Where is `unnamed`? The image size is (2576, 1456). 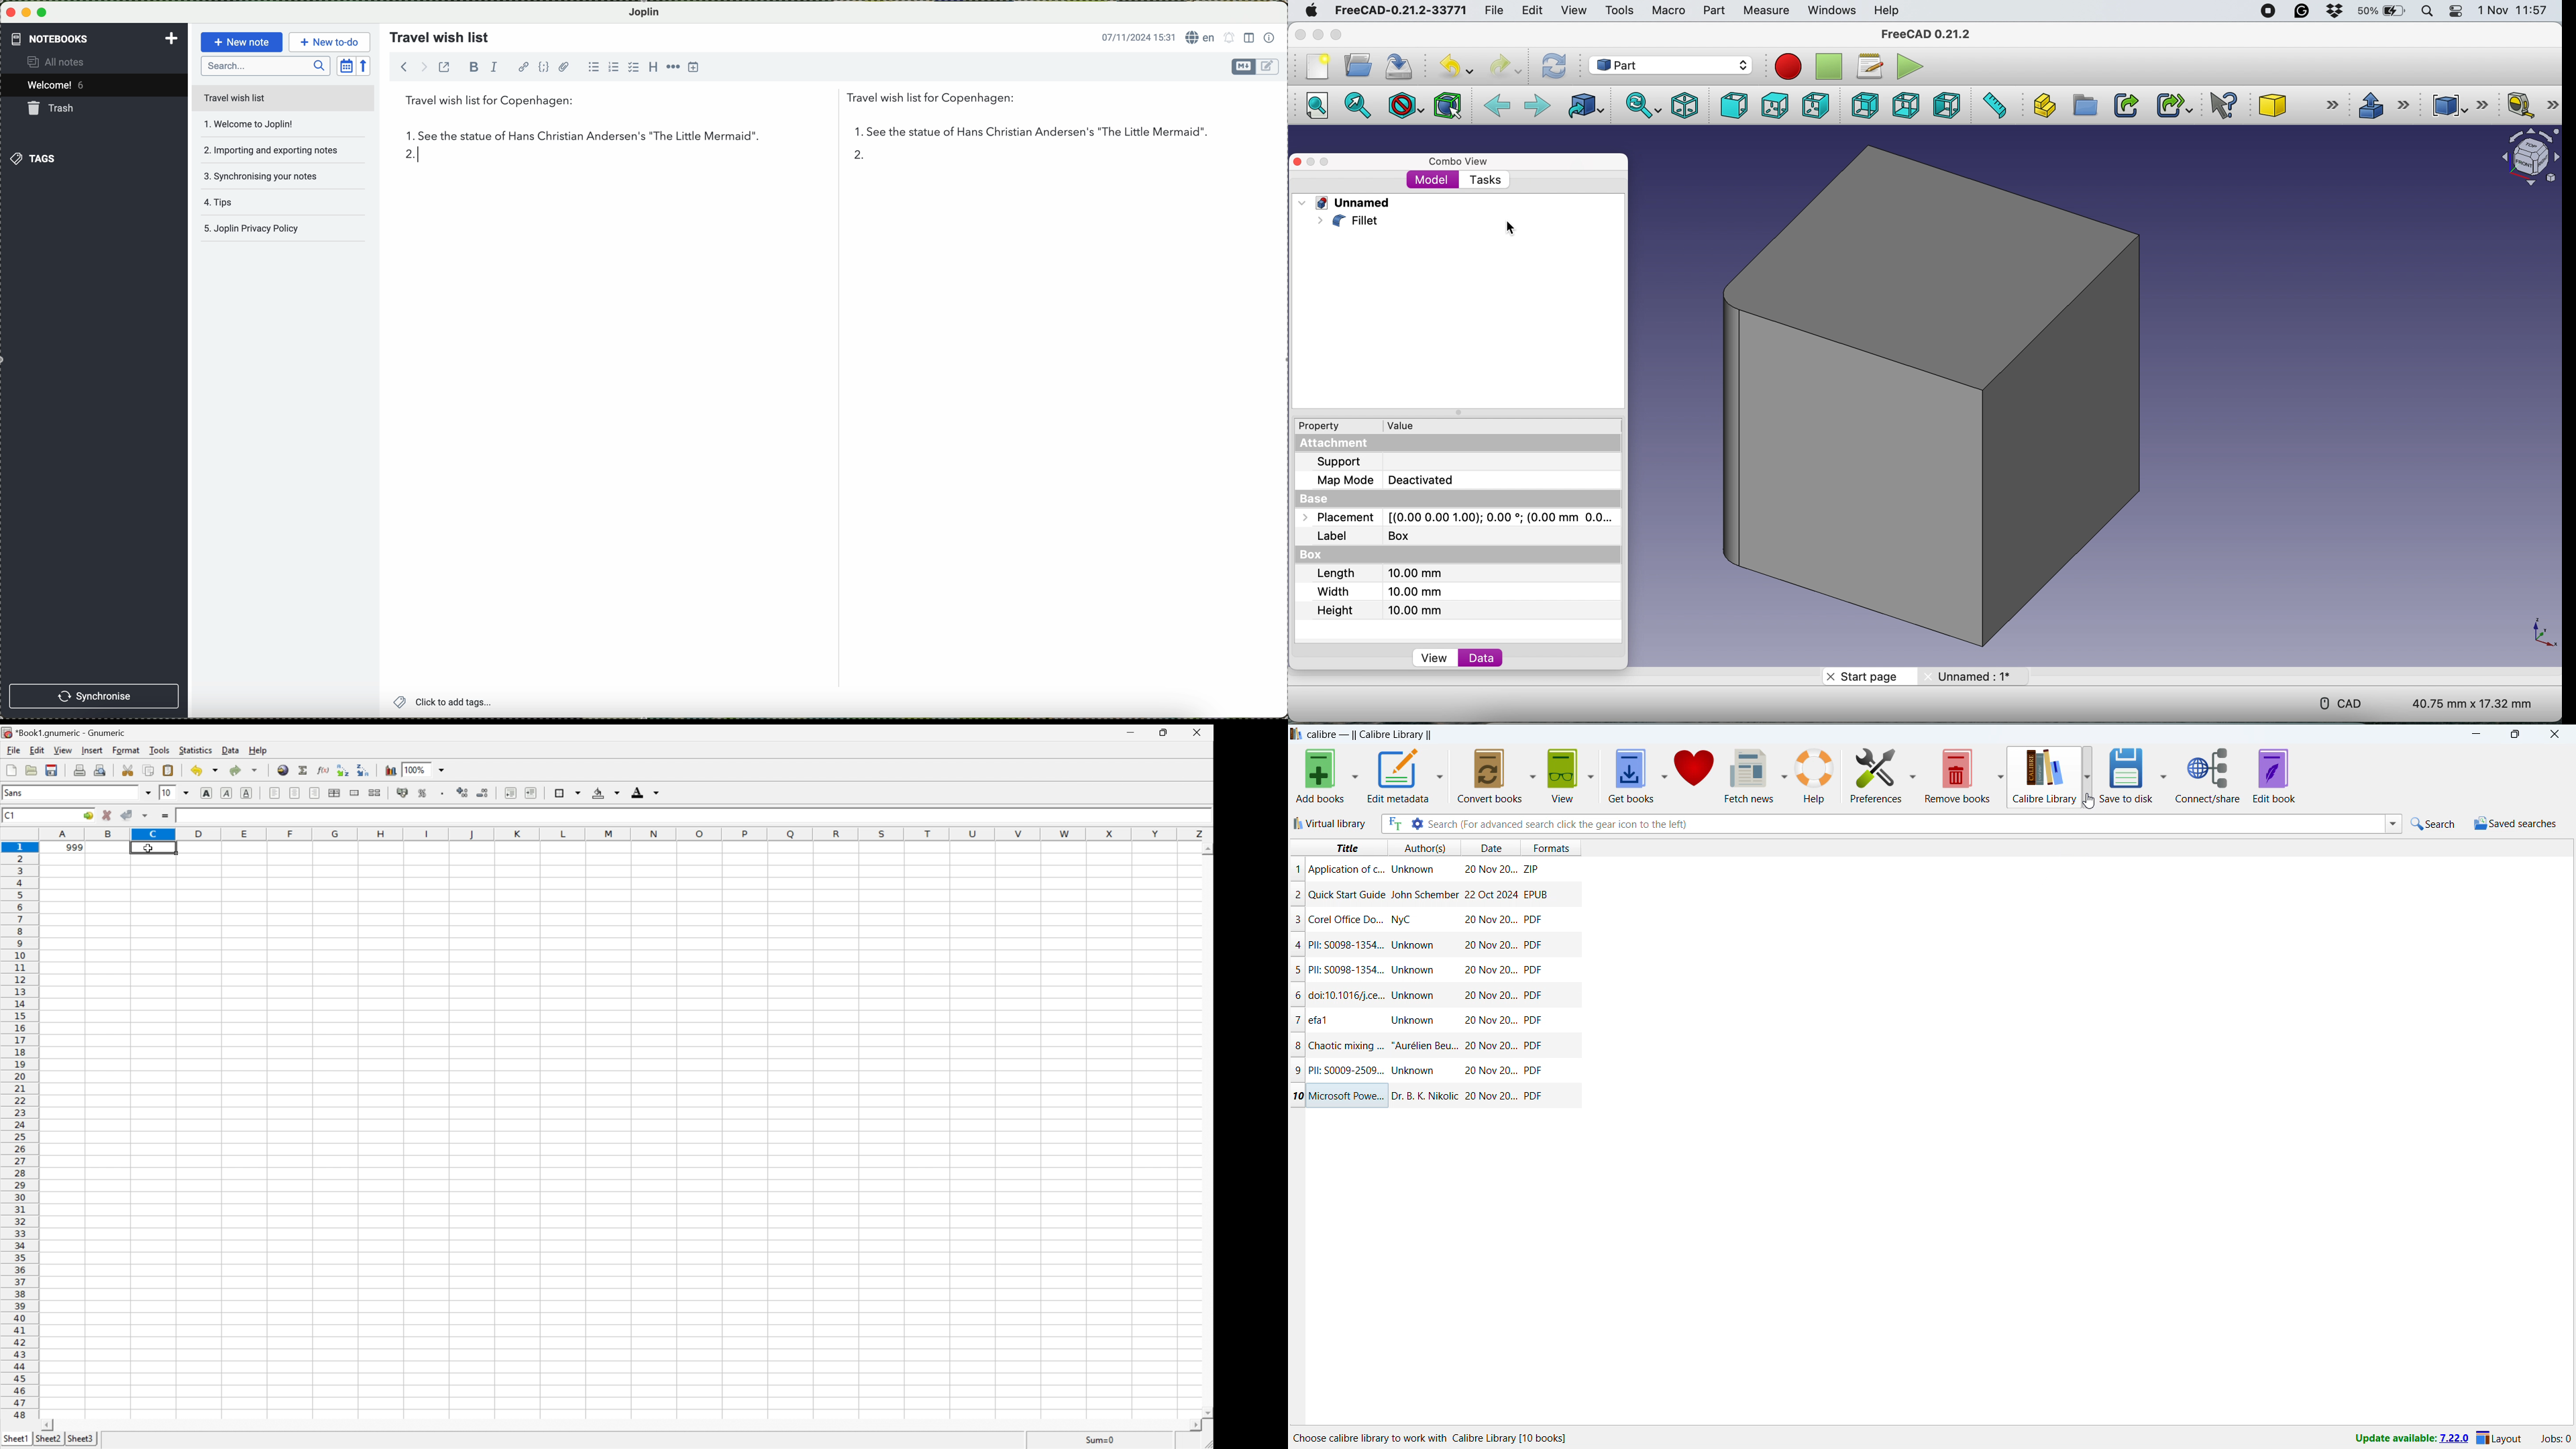 unnamed is located at coordinates (1351, 204).